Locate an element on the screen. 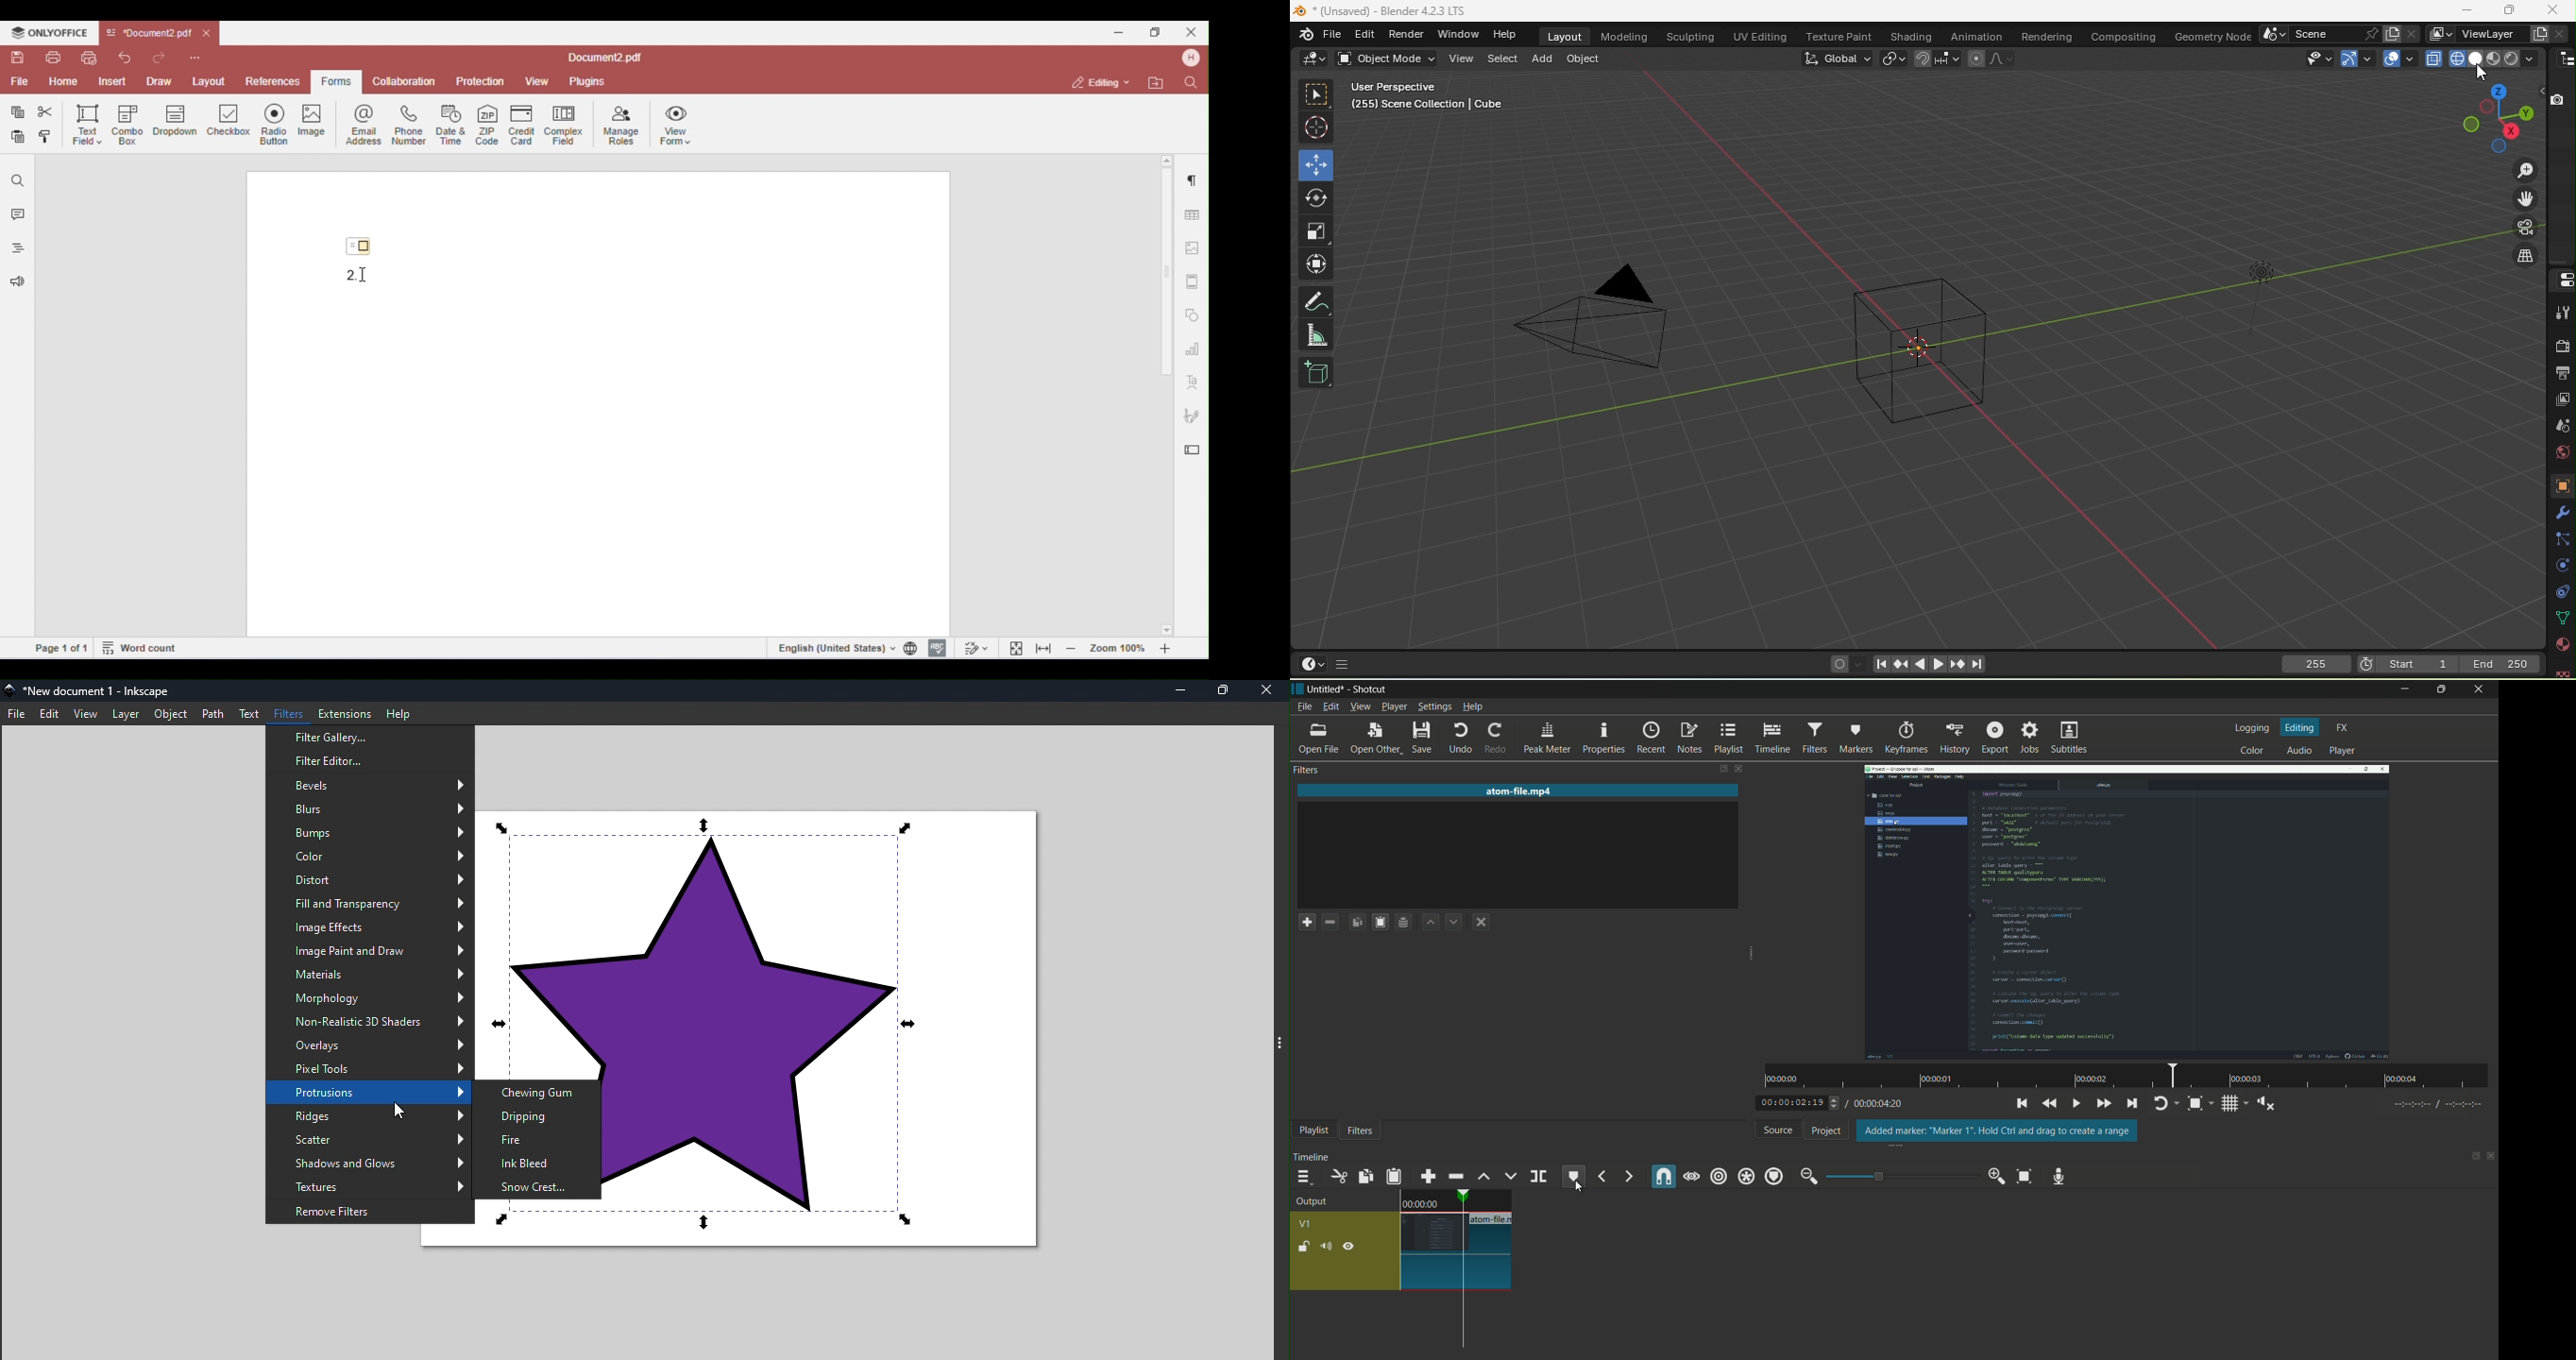 Image resolution: width=2576 pixels, height=1372 pixels. Animation is located at coordinates (1977, 36).